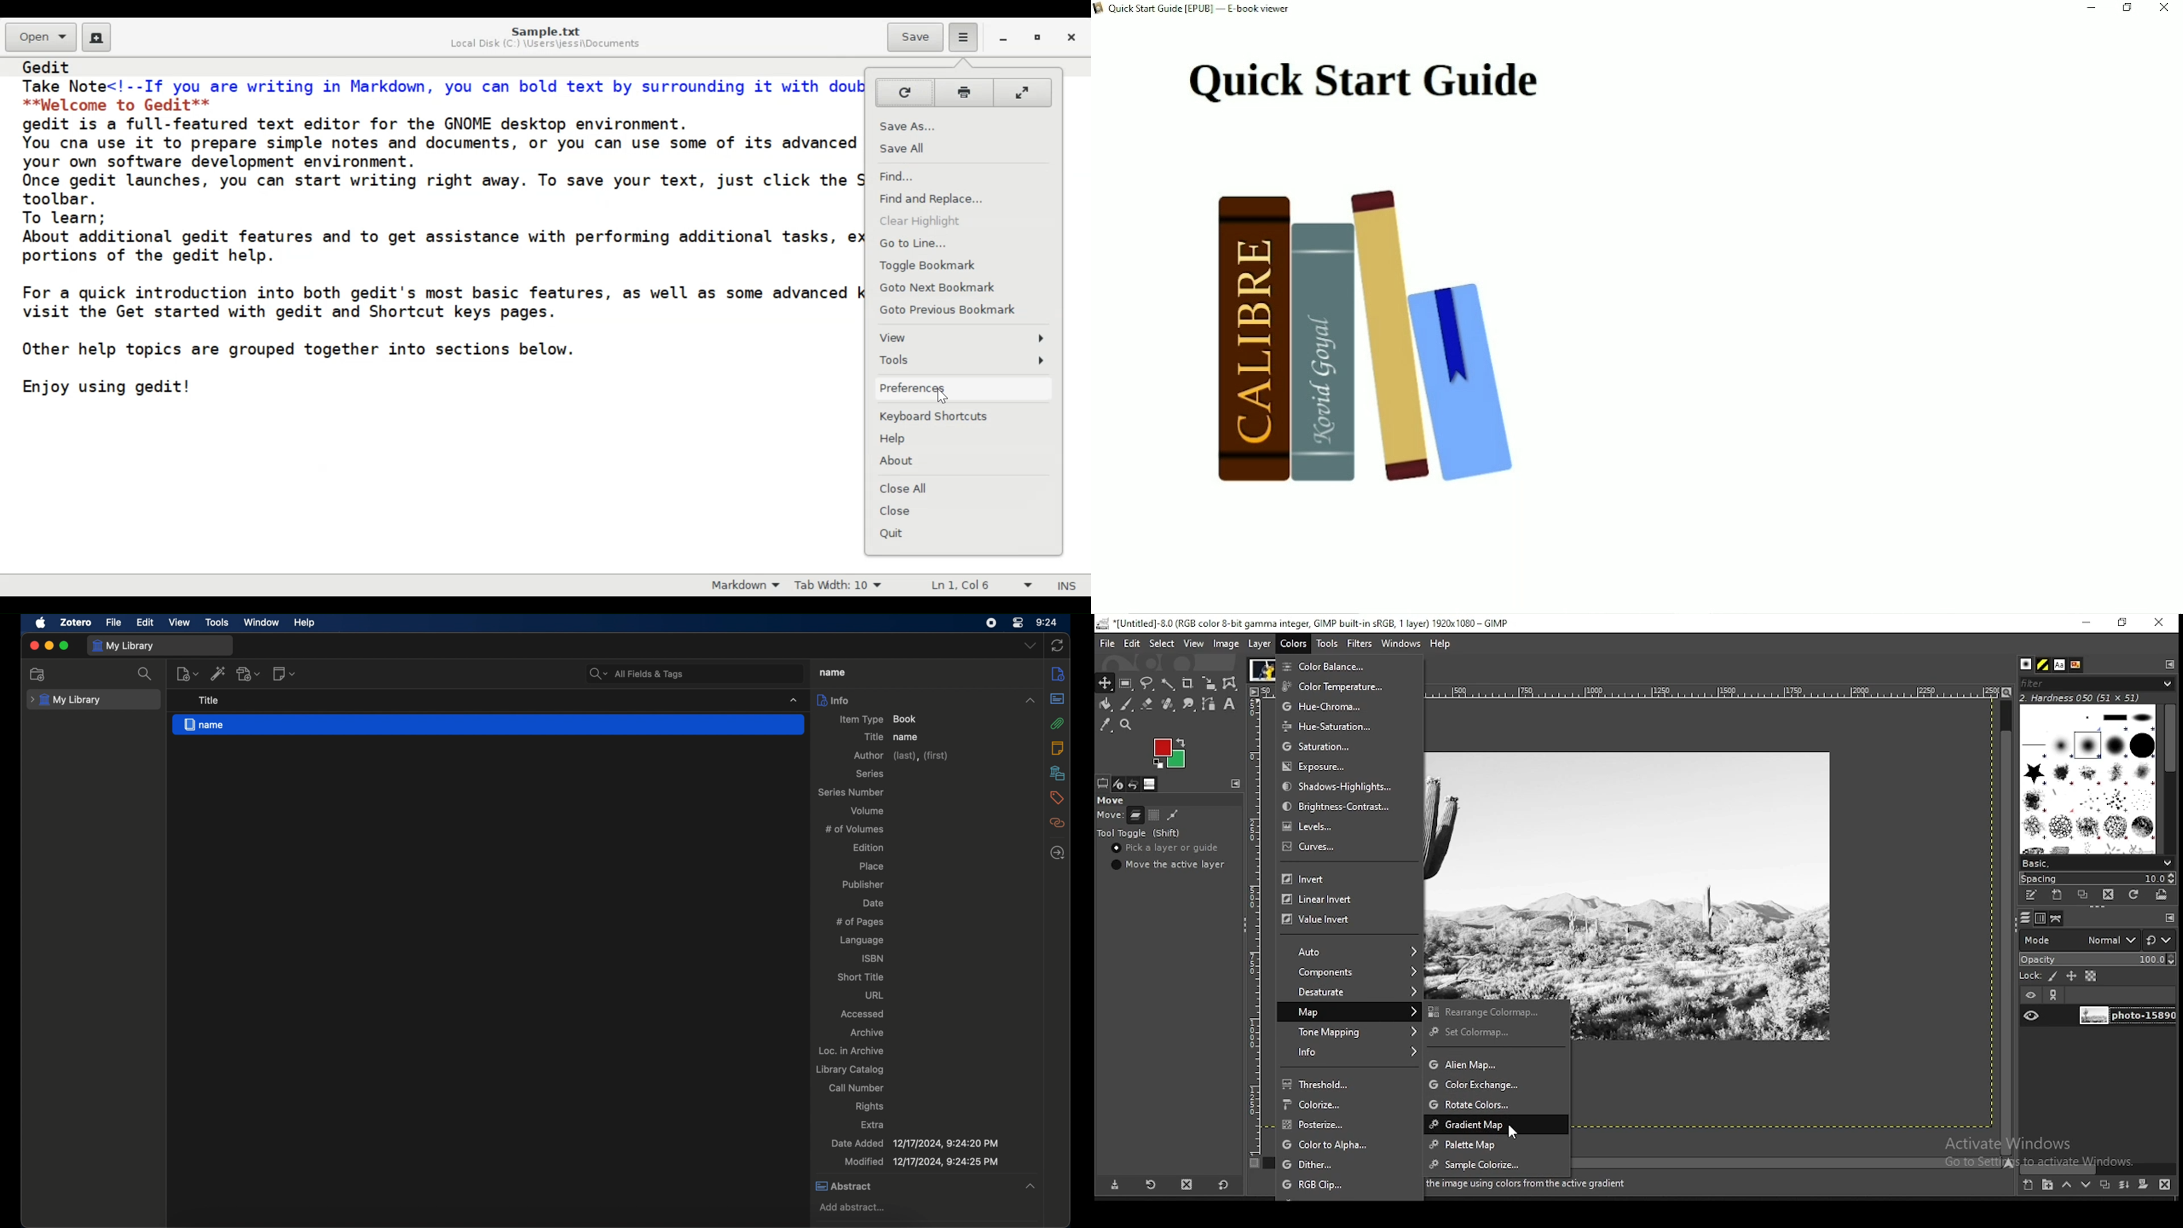 The image size is (2184, 1232). Describe the element at coordinates (216, 700) in the screenshot. I see `tooltip` at that location.